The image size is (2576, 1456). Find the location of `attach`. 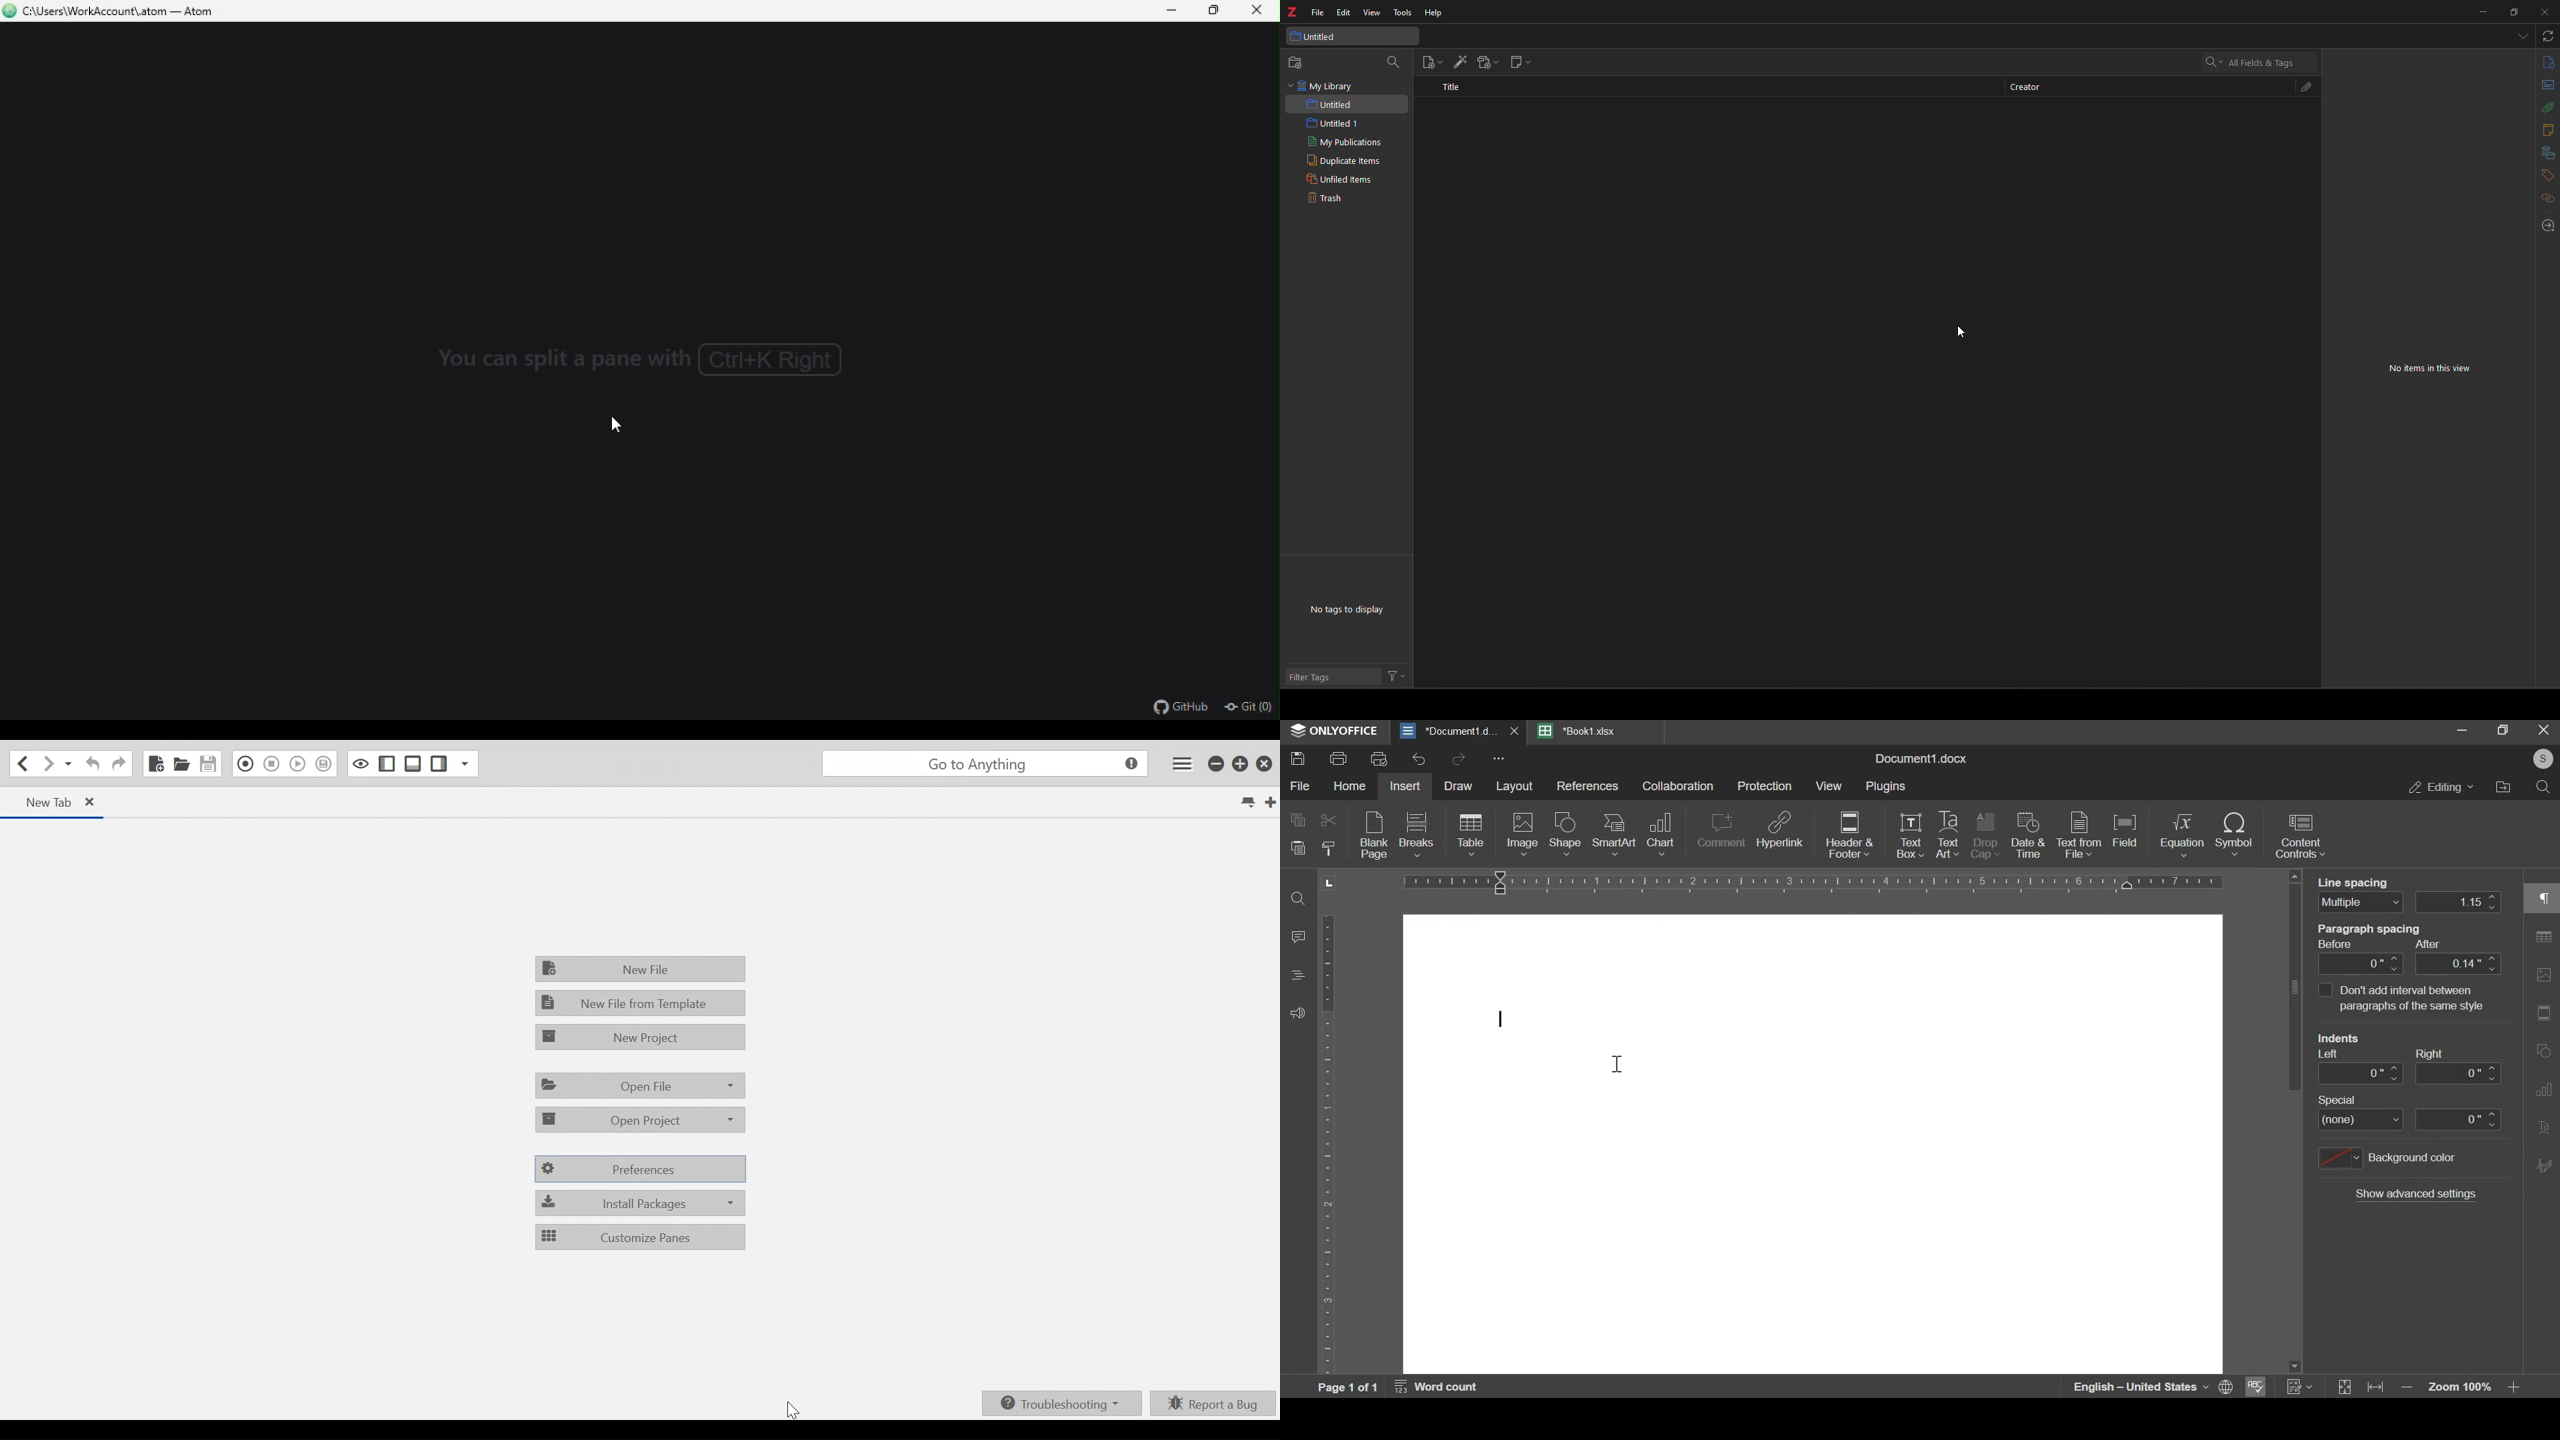

attach is located at coordinates (2549, 107).